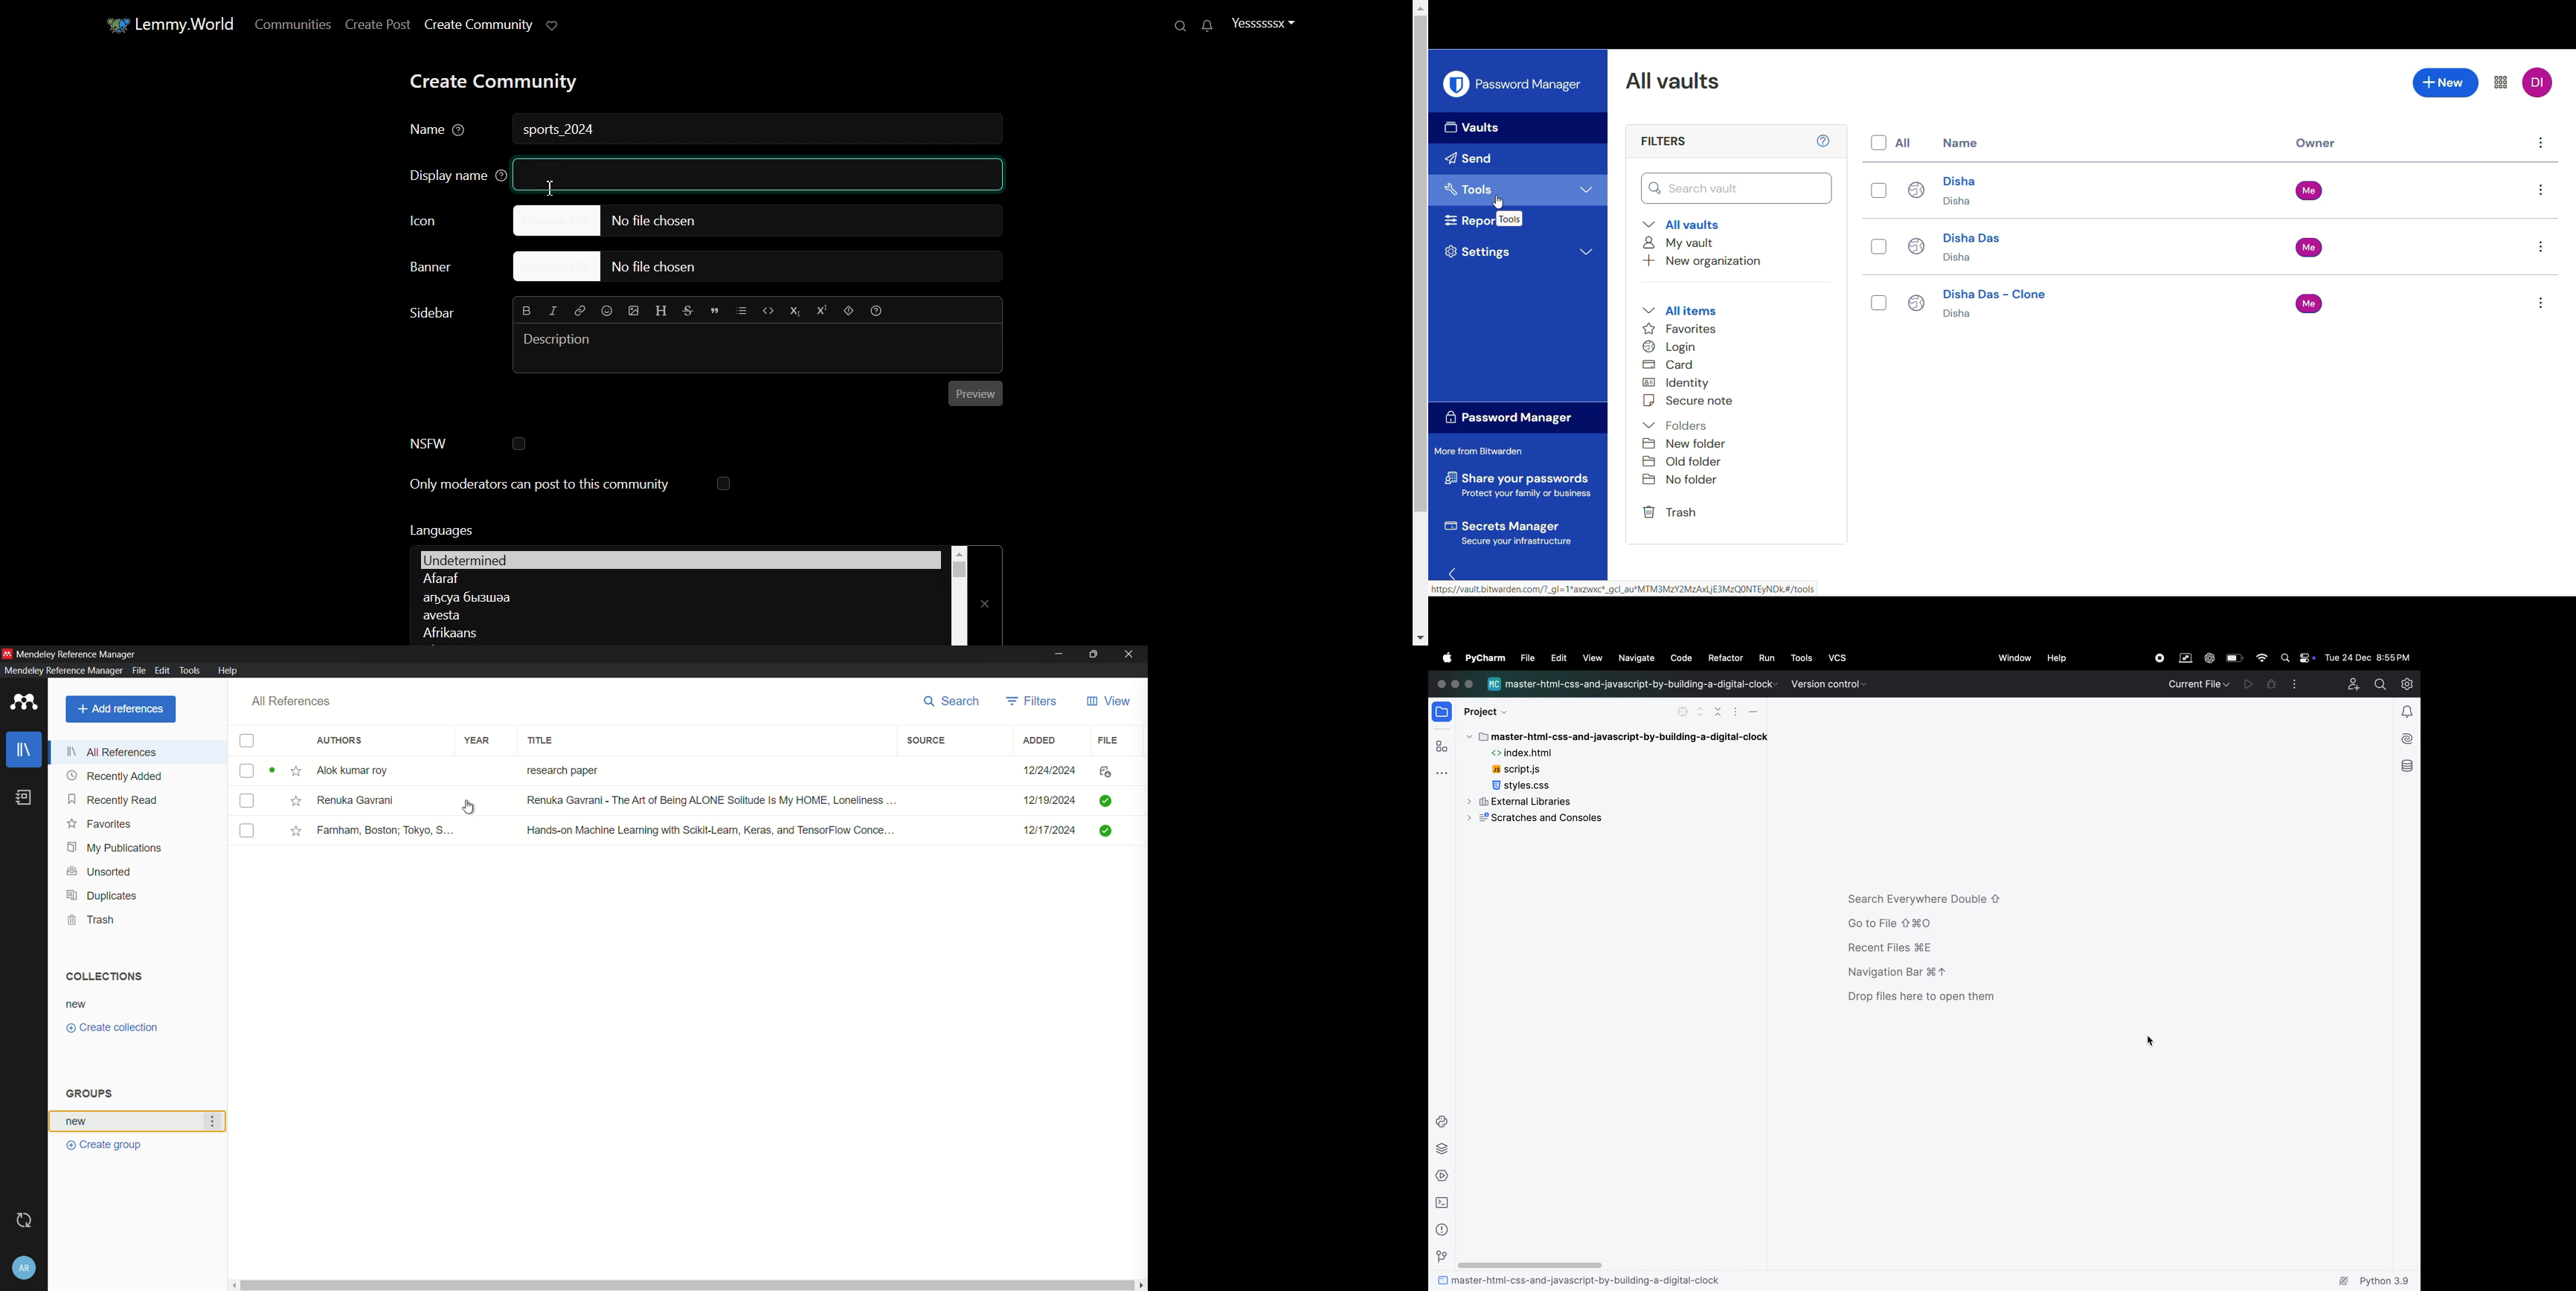  What do you see at coordinates (757, 219) in the screenshot?
I see `Choose file` at bounding box center [757, 219].